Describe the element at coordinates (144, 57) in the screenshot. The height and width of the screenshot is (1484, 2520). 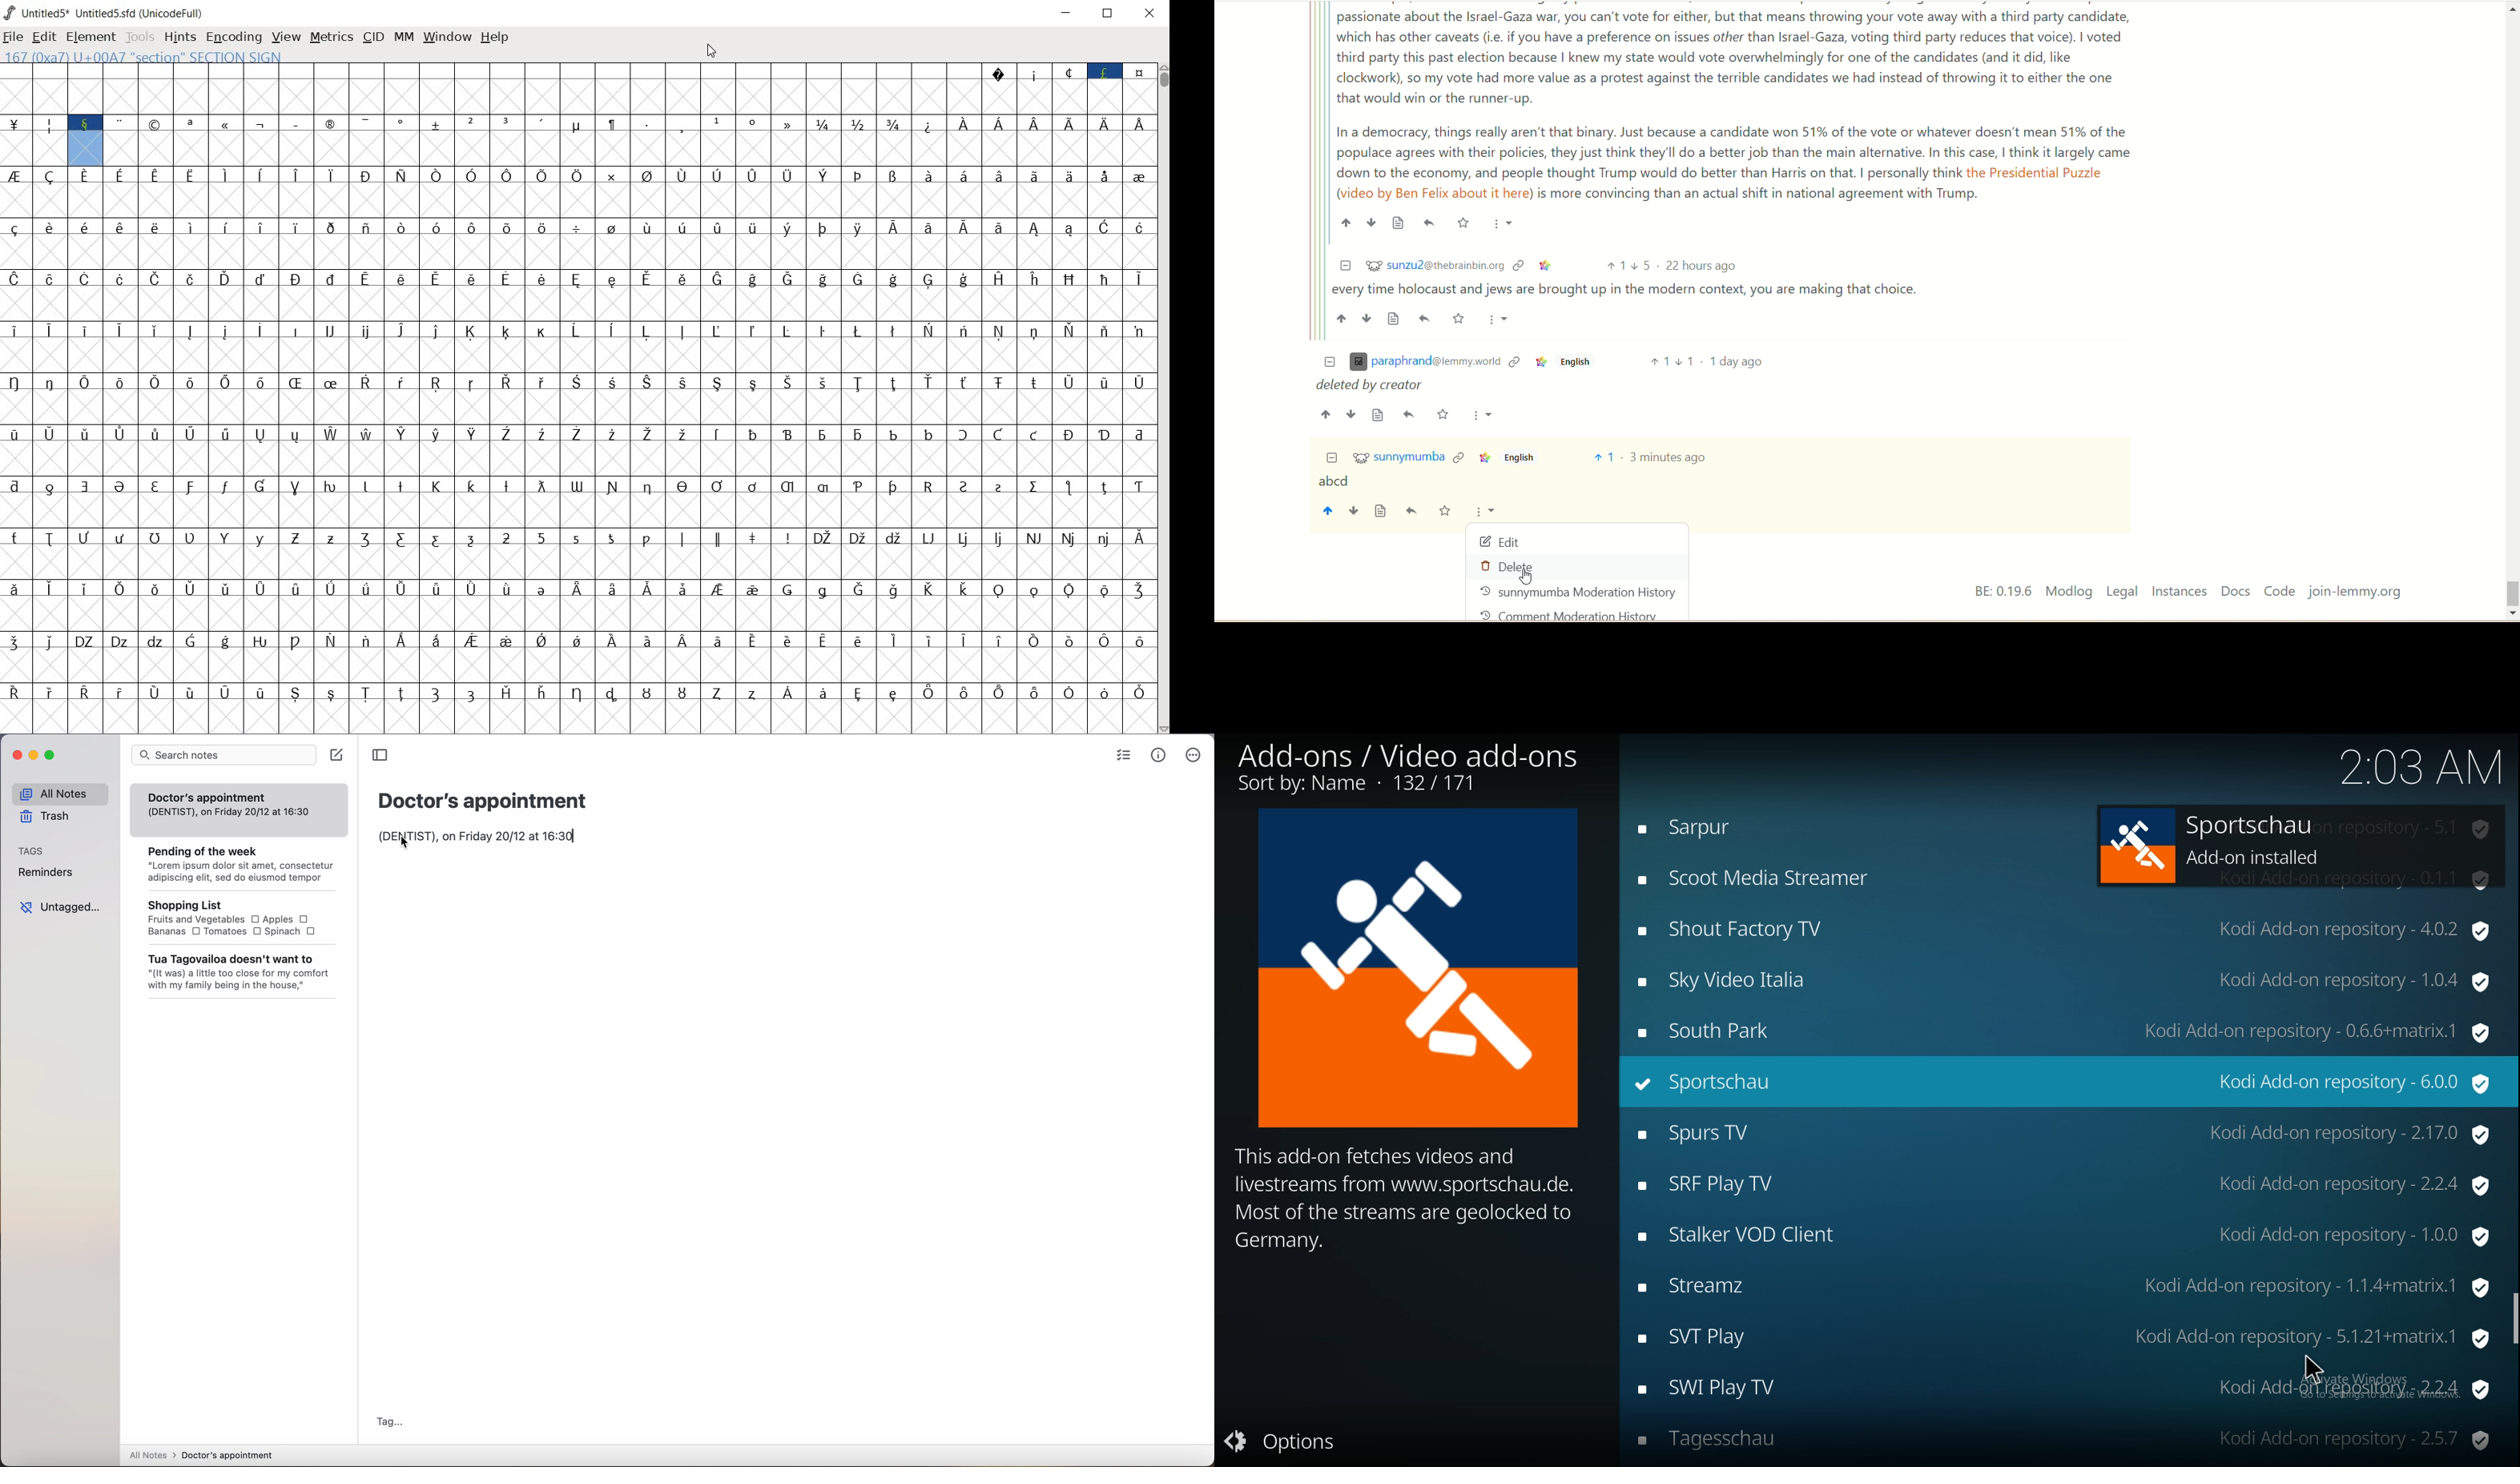
I see `(0Xa7) U+00A7 "SECTION" SECTION SIGN` at that location.